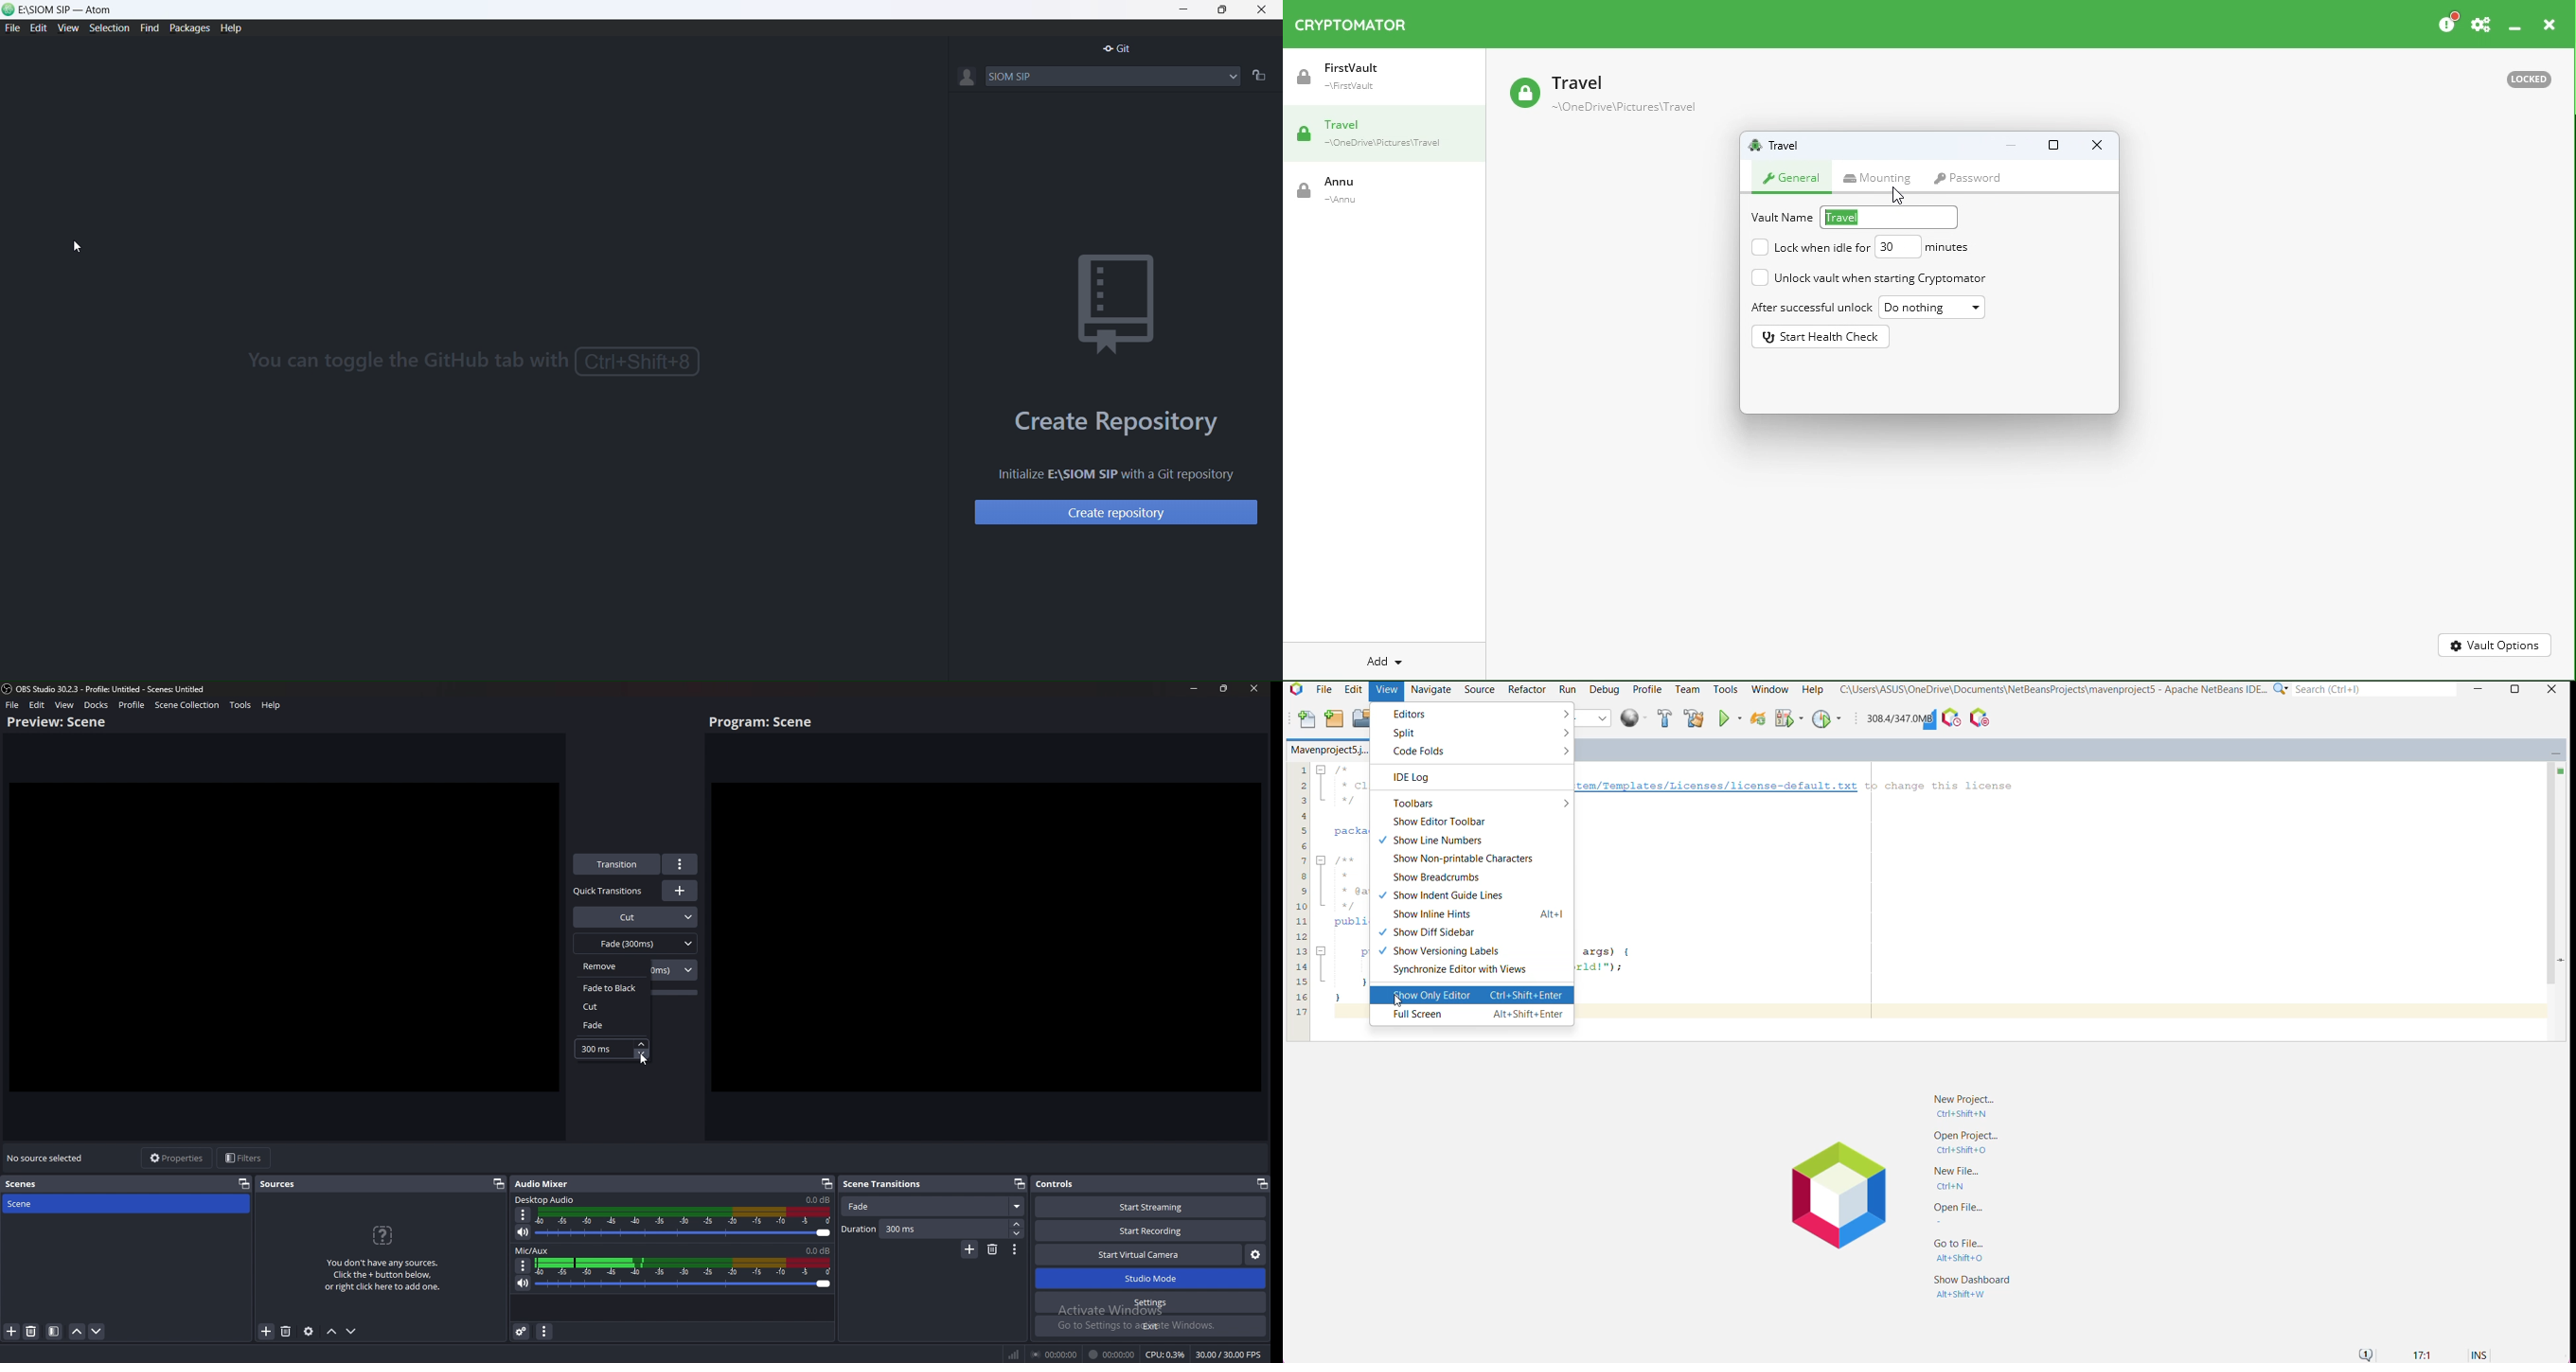 The width and height of the screenshot is (2576, 1372). What do you see at coordinates (680, 891) in the screenshot?
I see `Add transitions` at bounding box center [680, 891].